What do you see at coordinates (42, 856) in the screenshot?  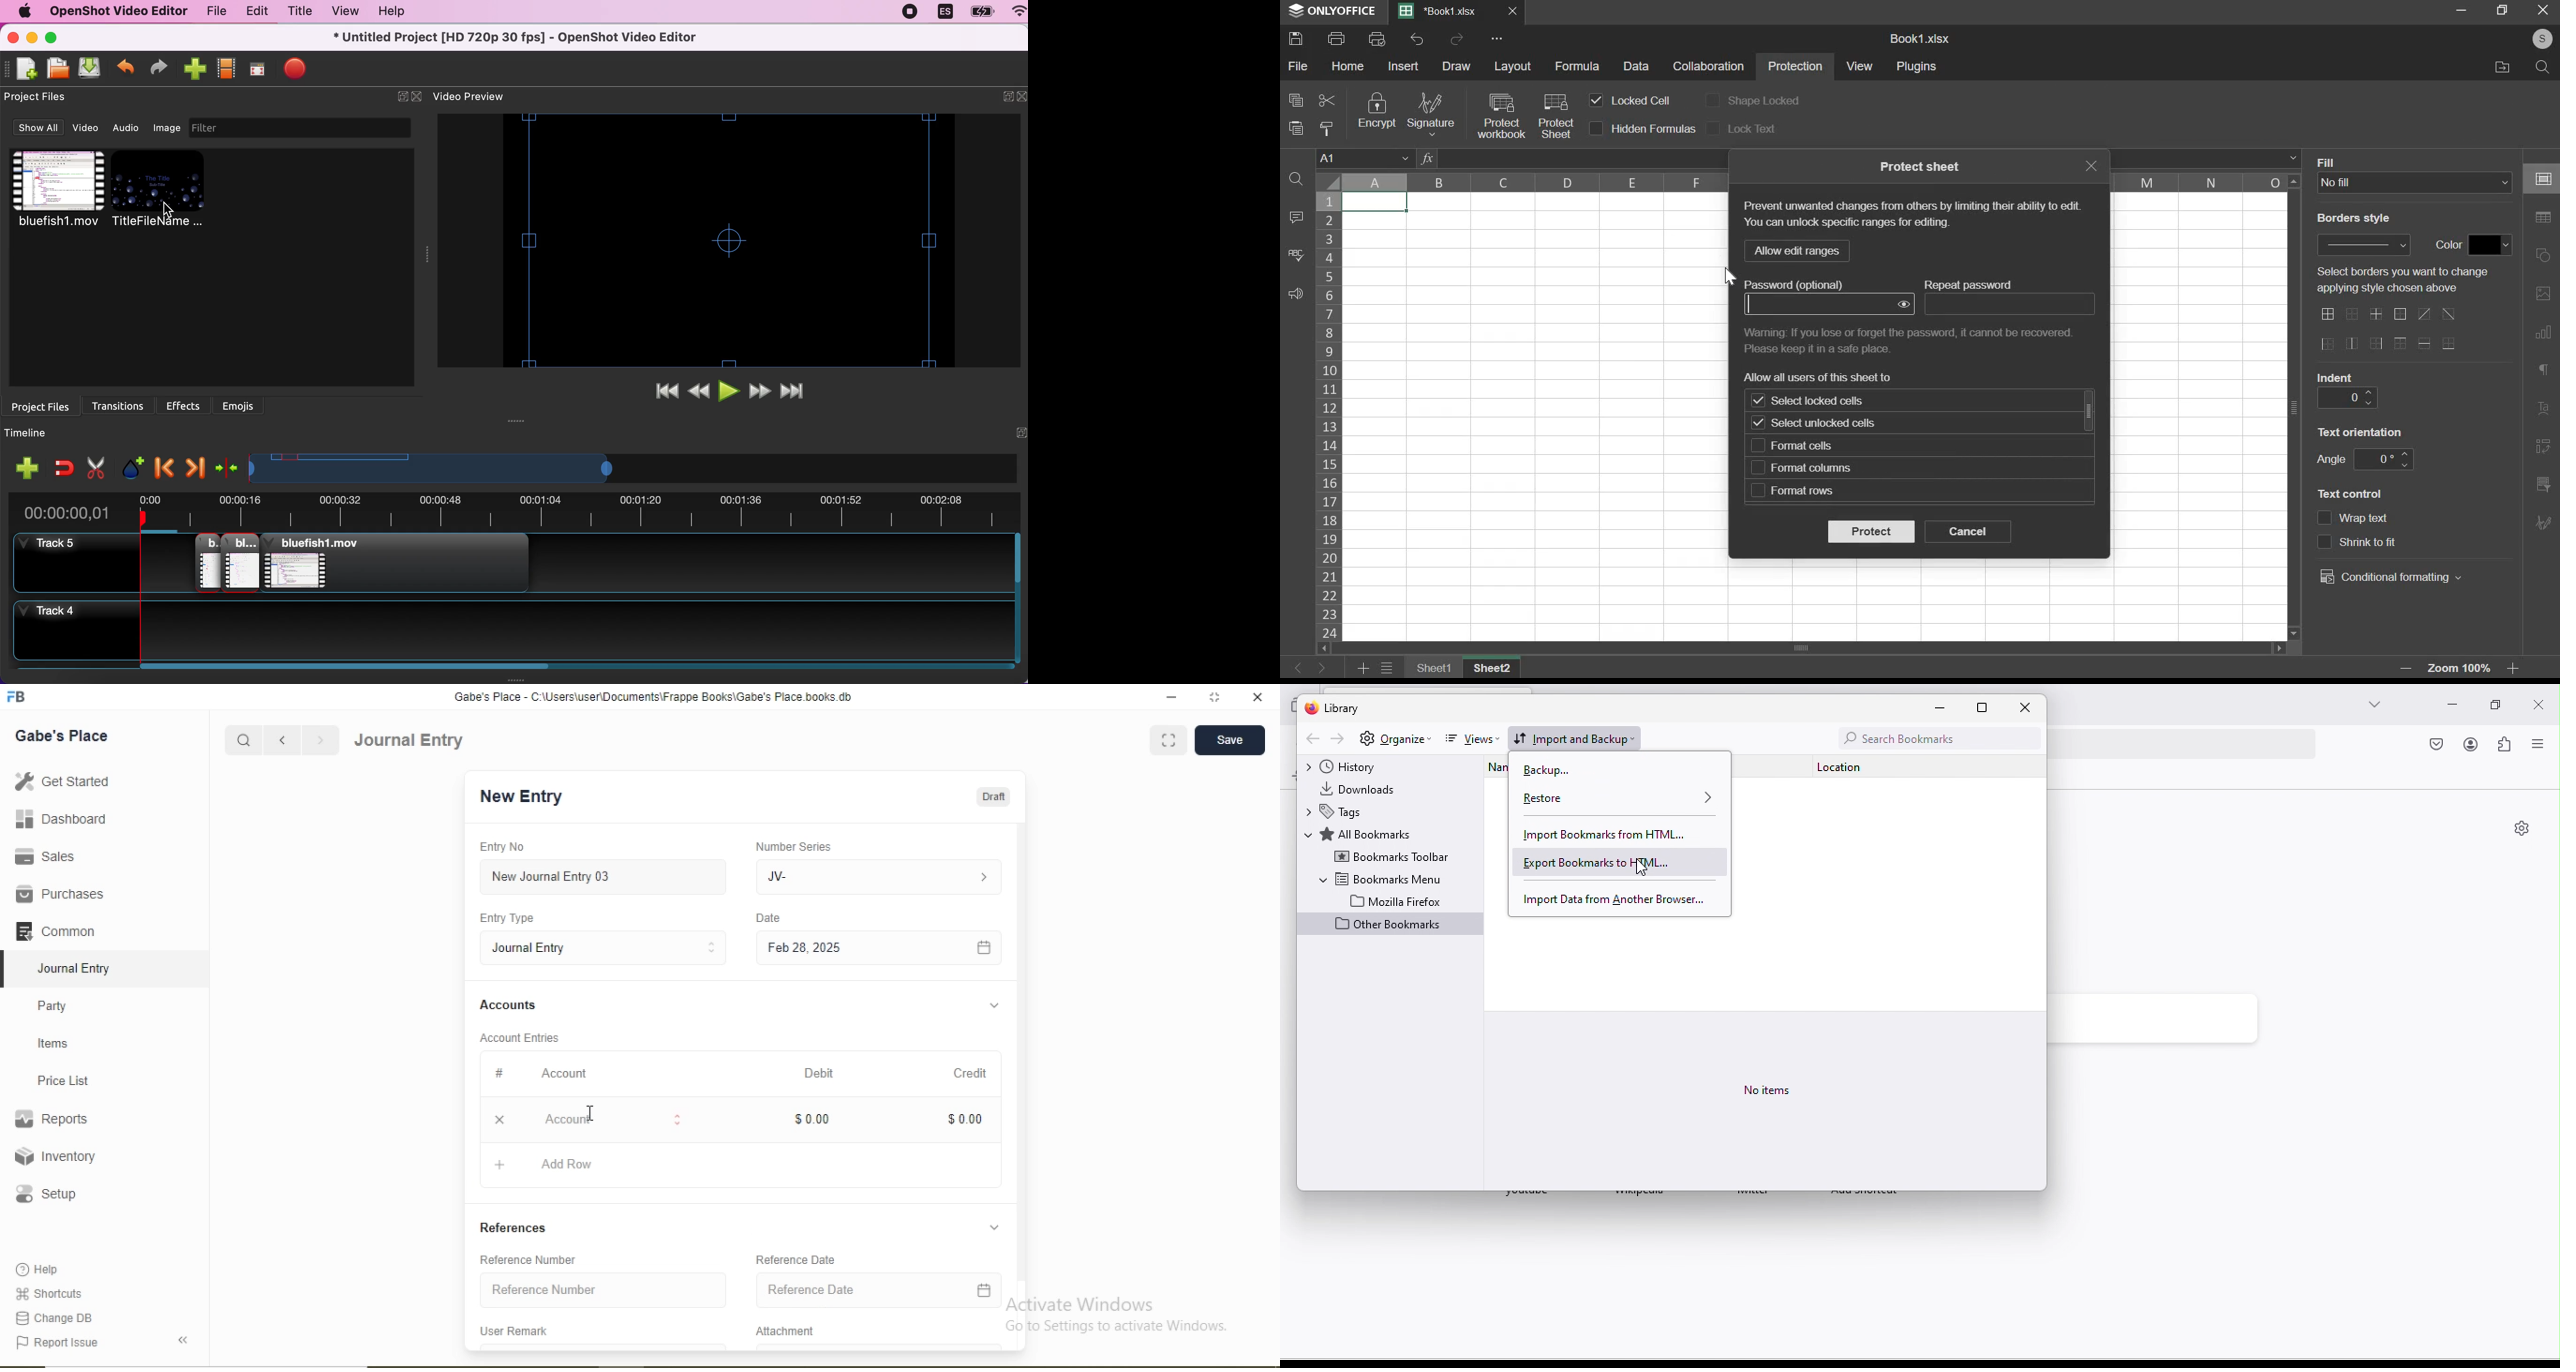 I see `Sales` at bounding box center [42, 856].